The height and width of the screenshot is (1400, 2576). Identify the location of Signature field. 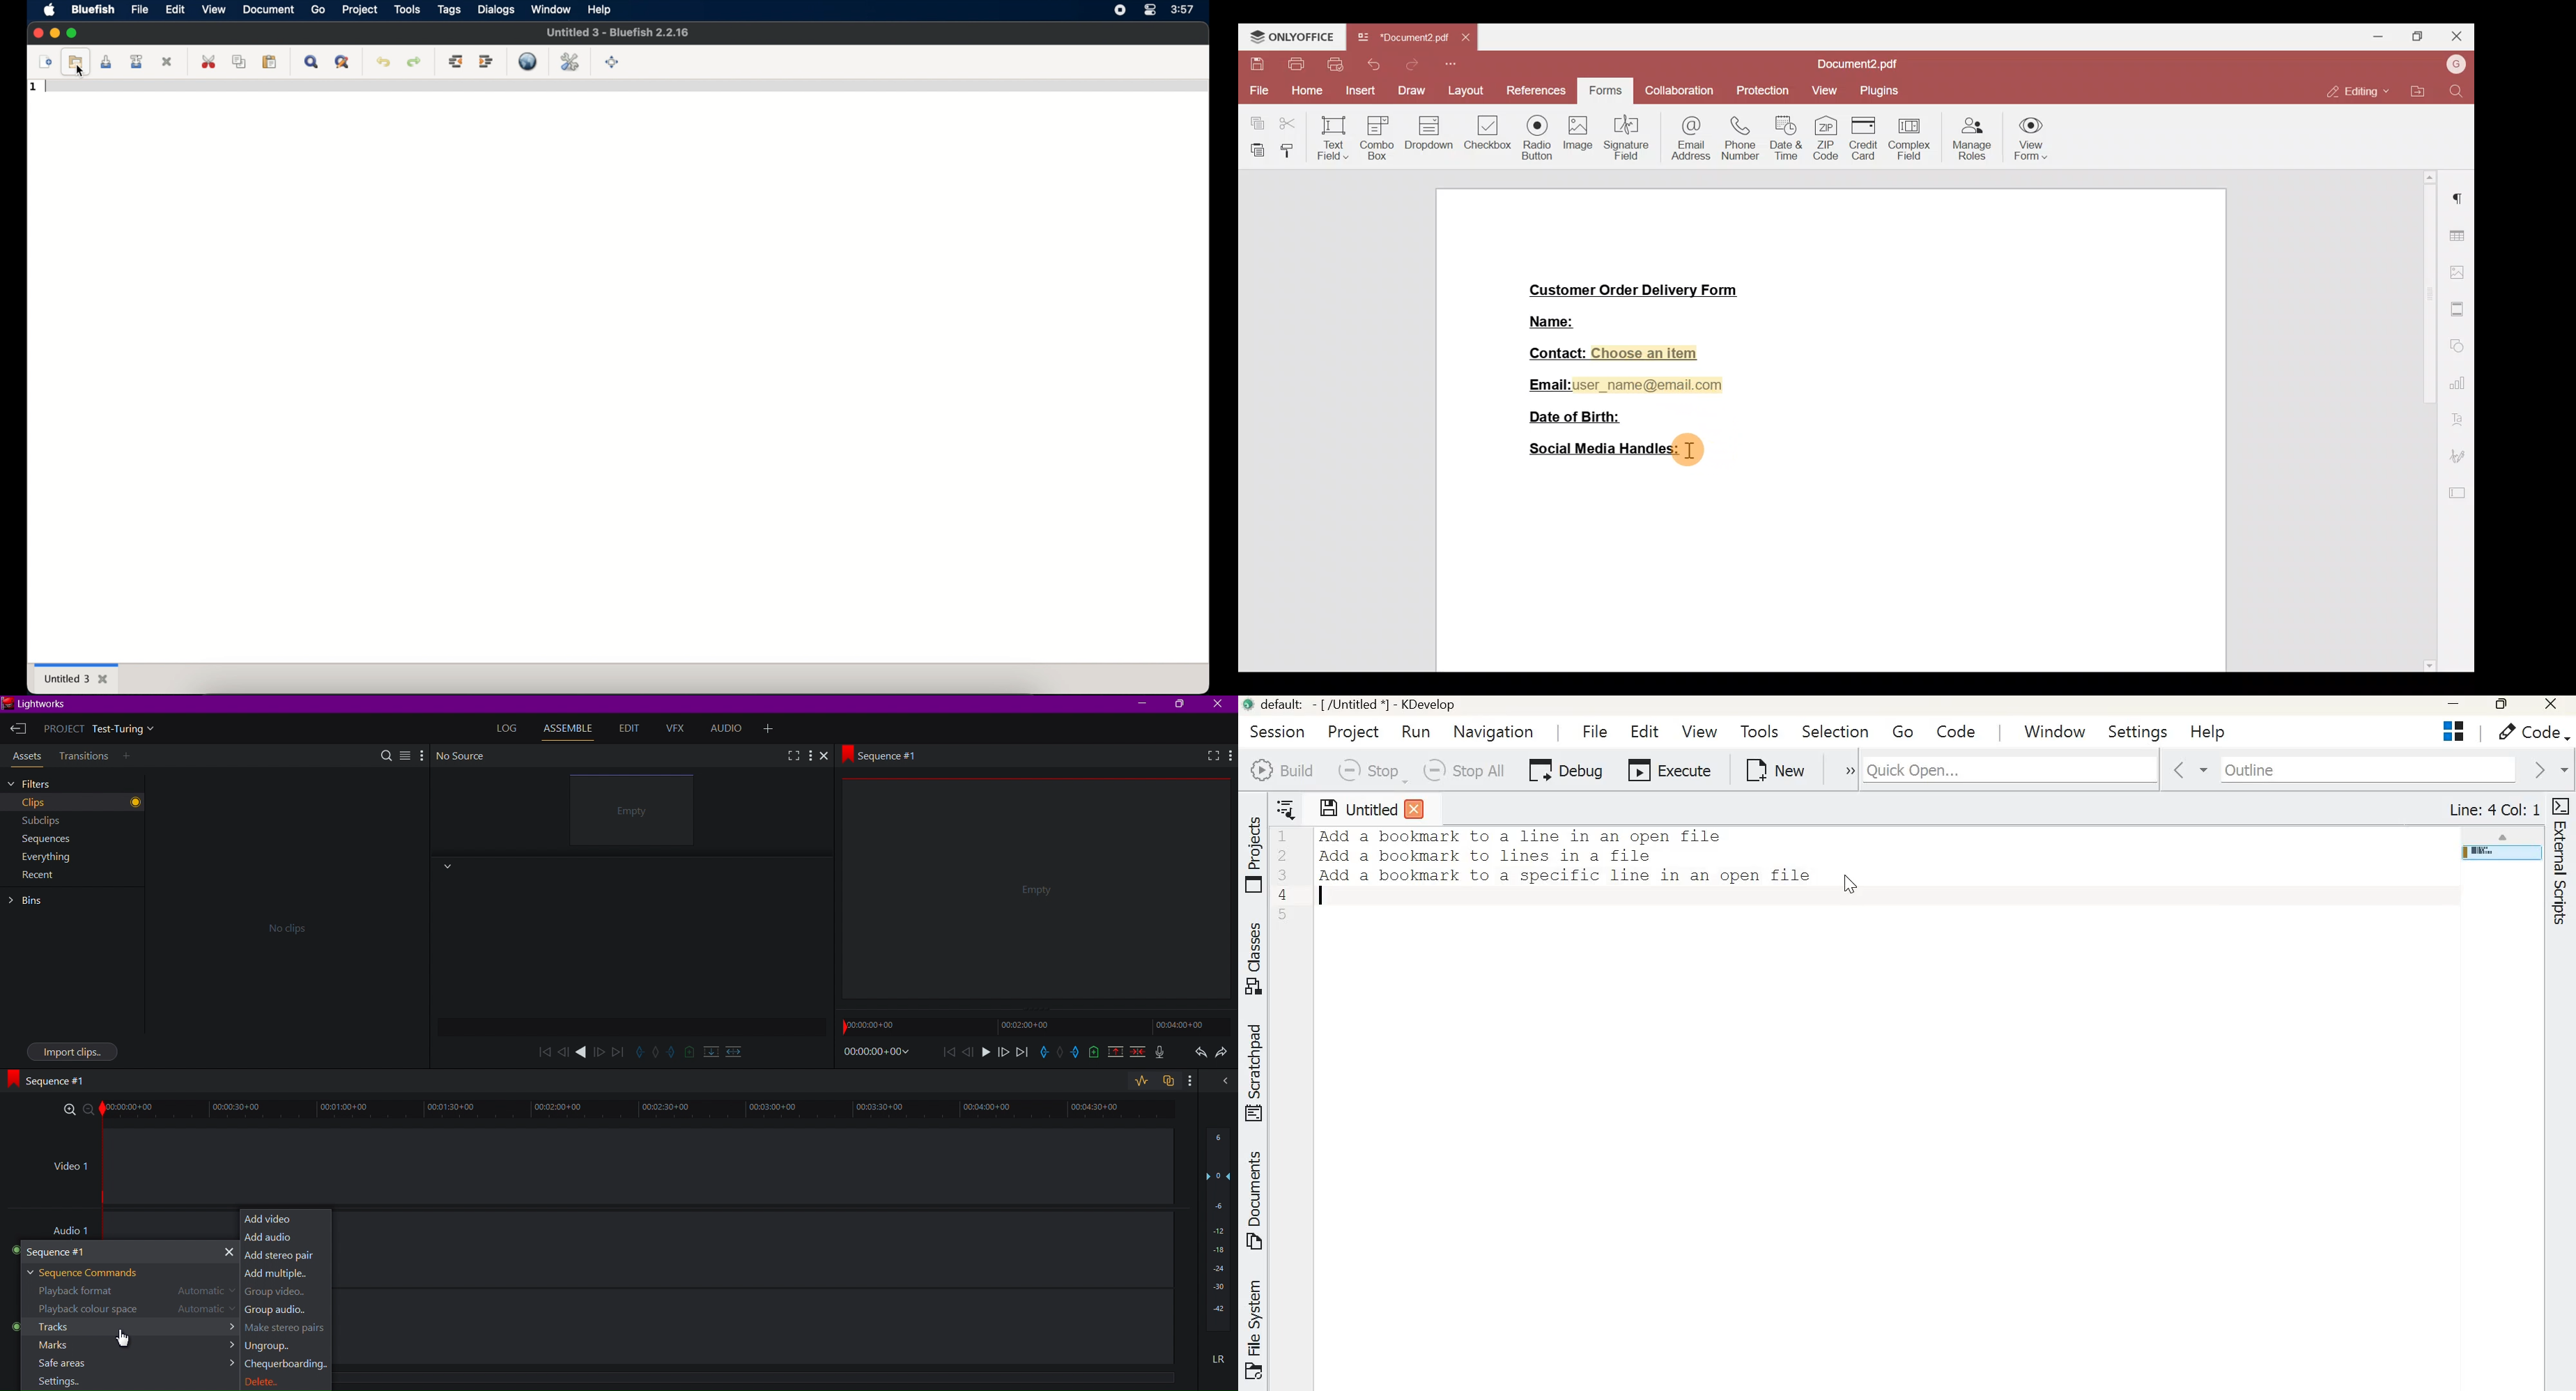
(1623, 137).